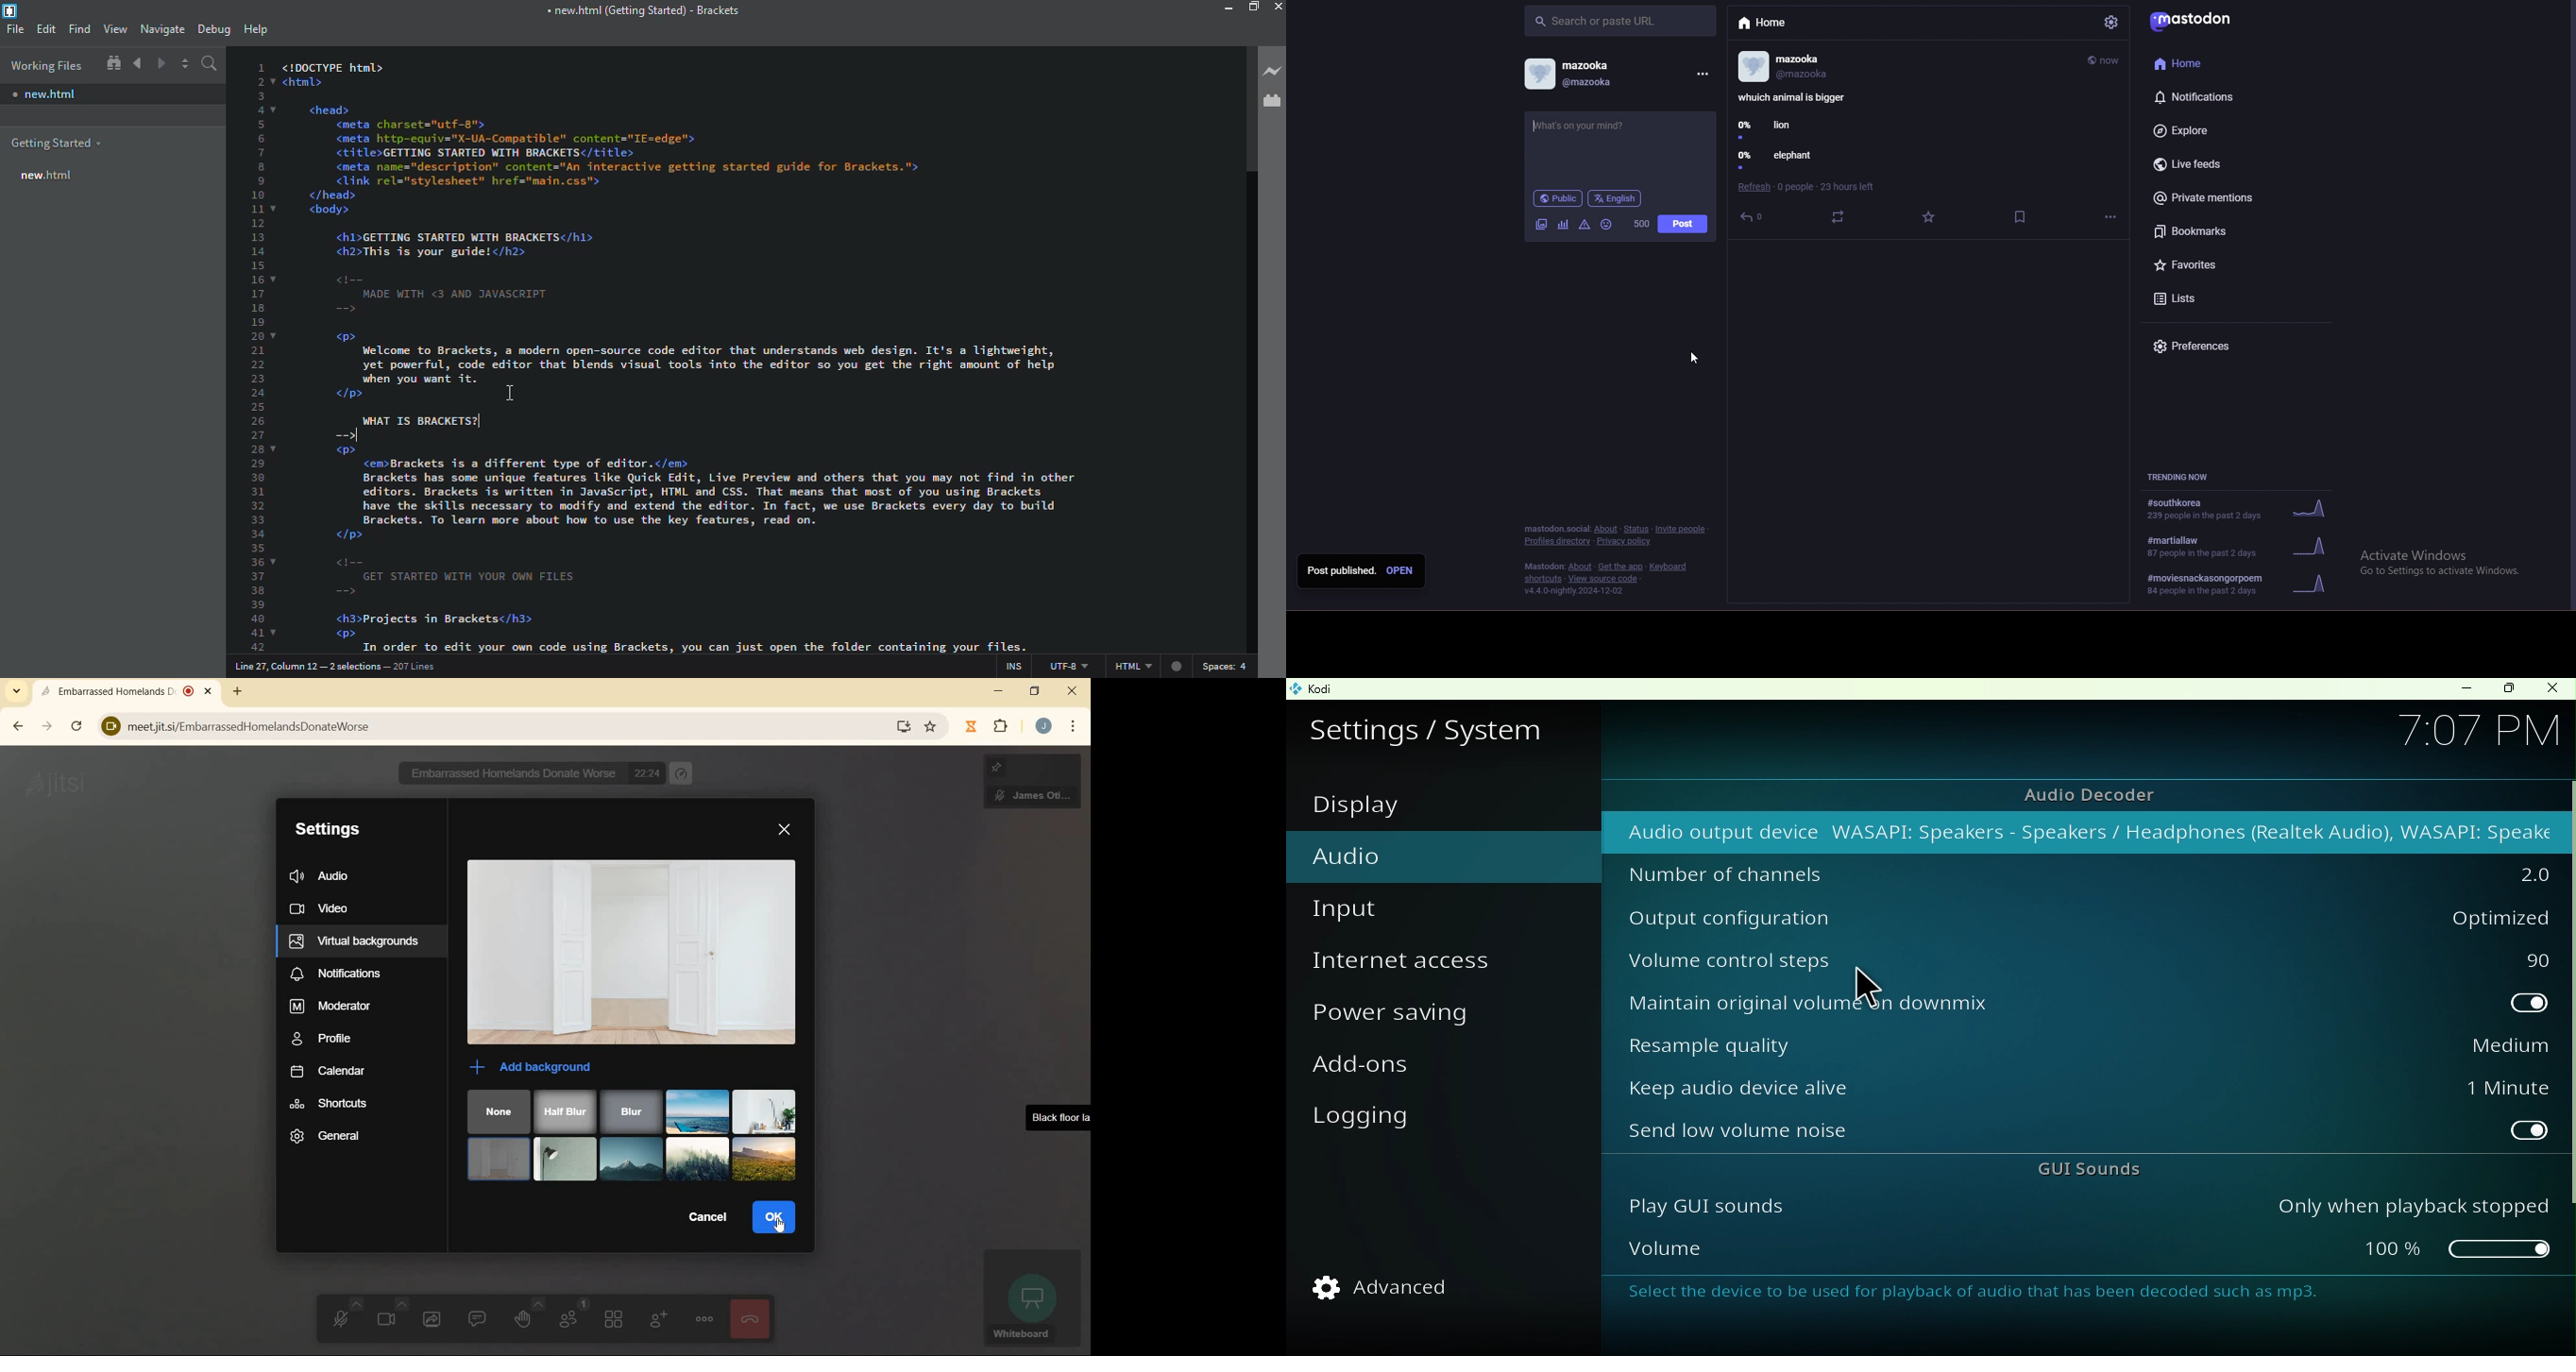 The width and height of the screenshot is (2576, 1372). Describe the element at coordinates (2412, 1210) in the screenshot. I see `Only when playback stopped` at that location.